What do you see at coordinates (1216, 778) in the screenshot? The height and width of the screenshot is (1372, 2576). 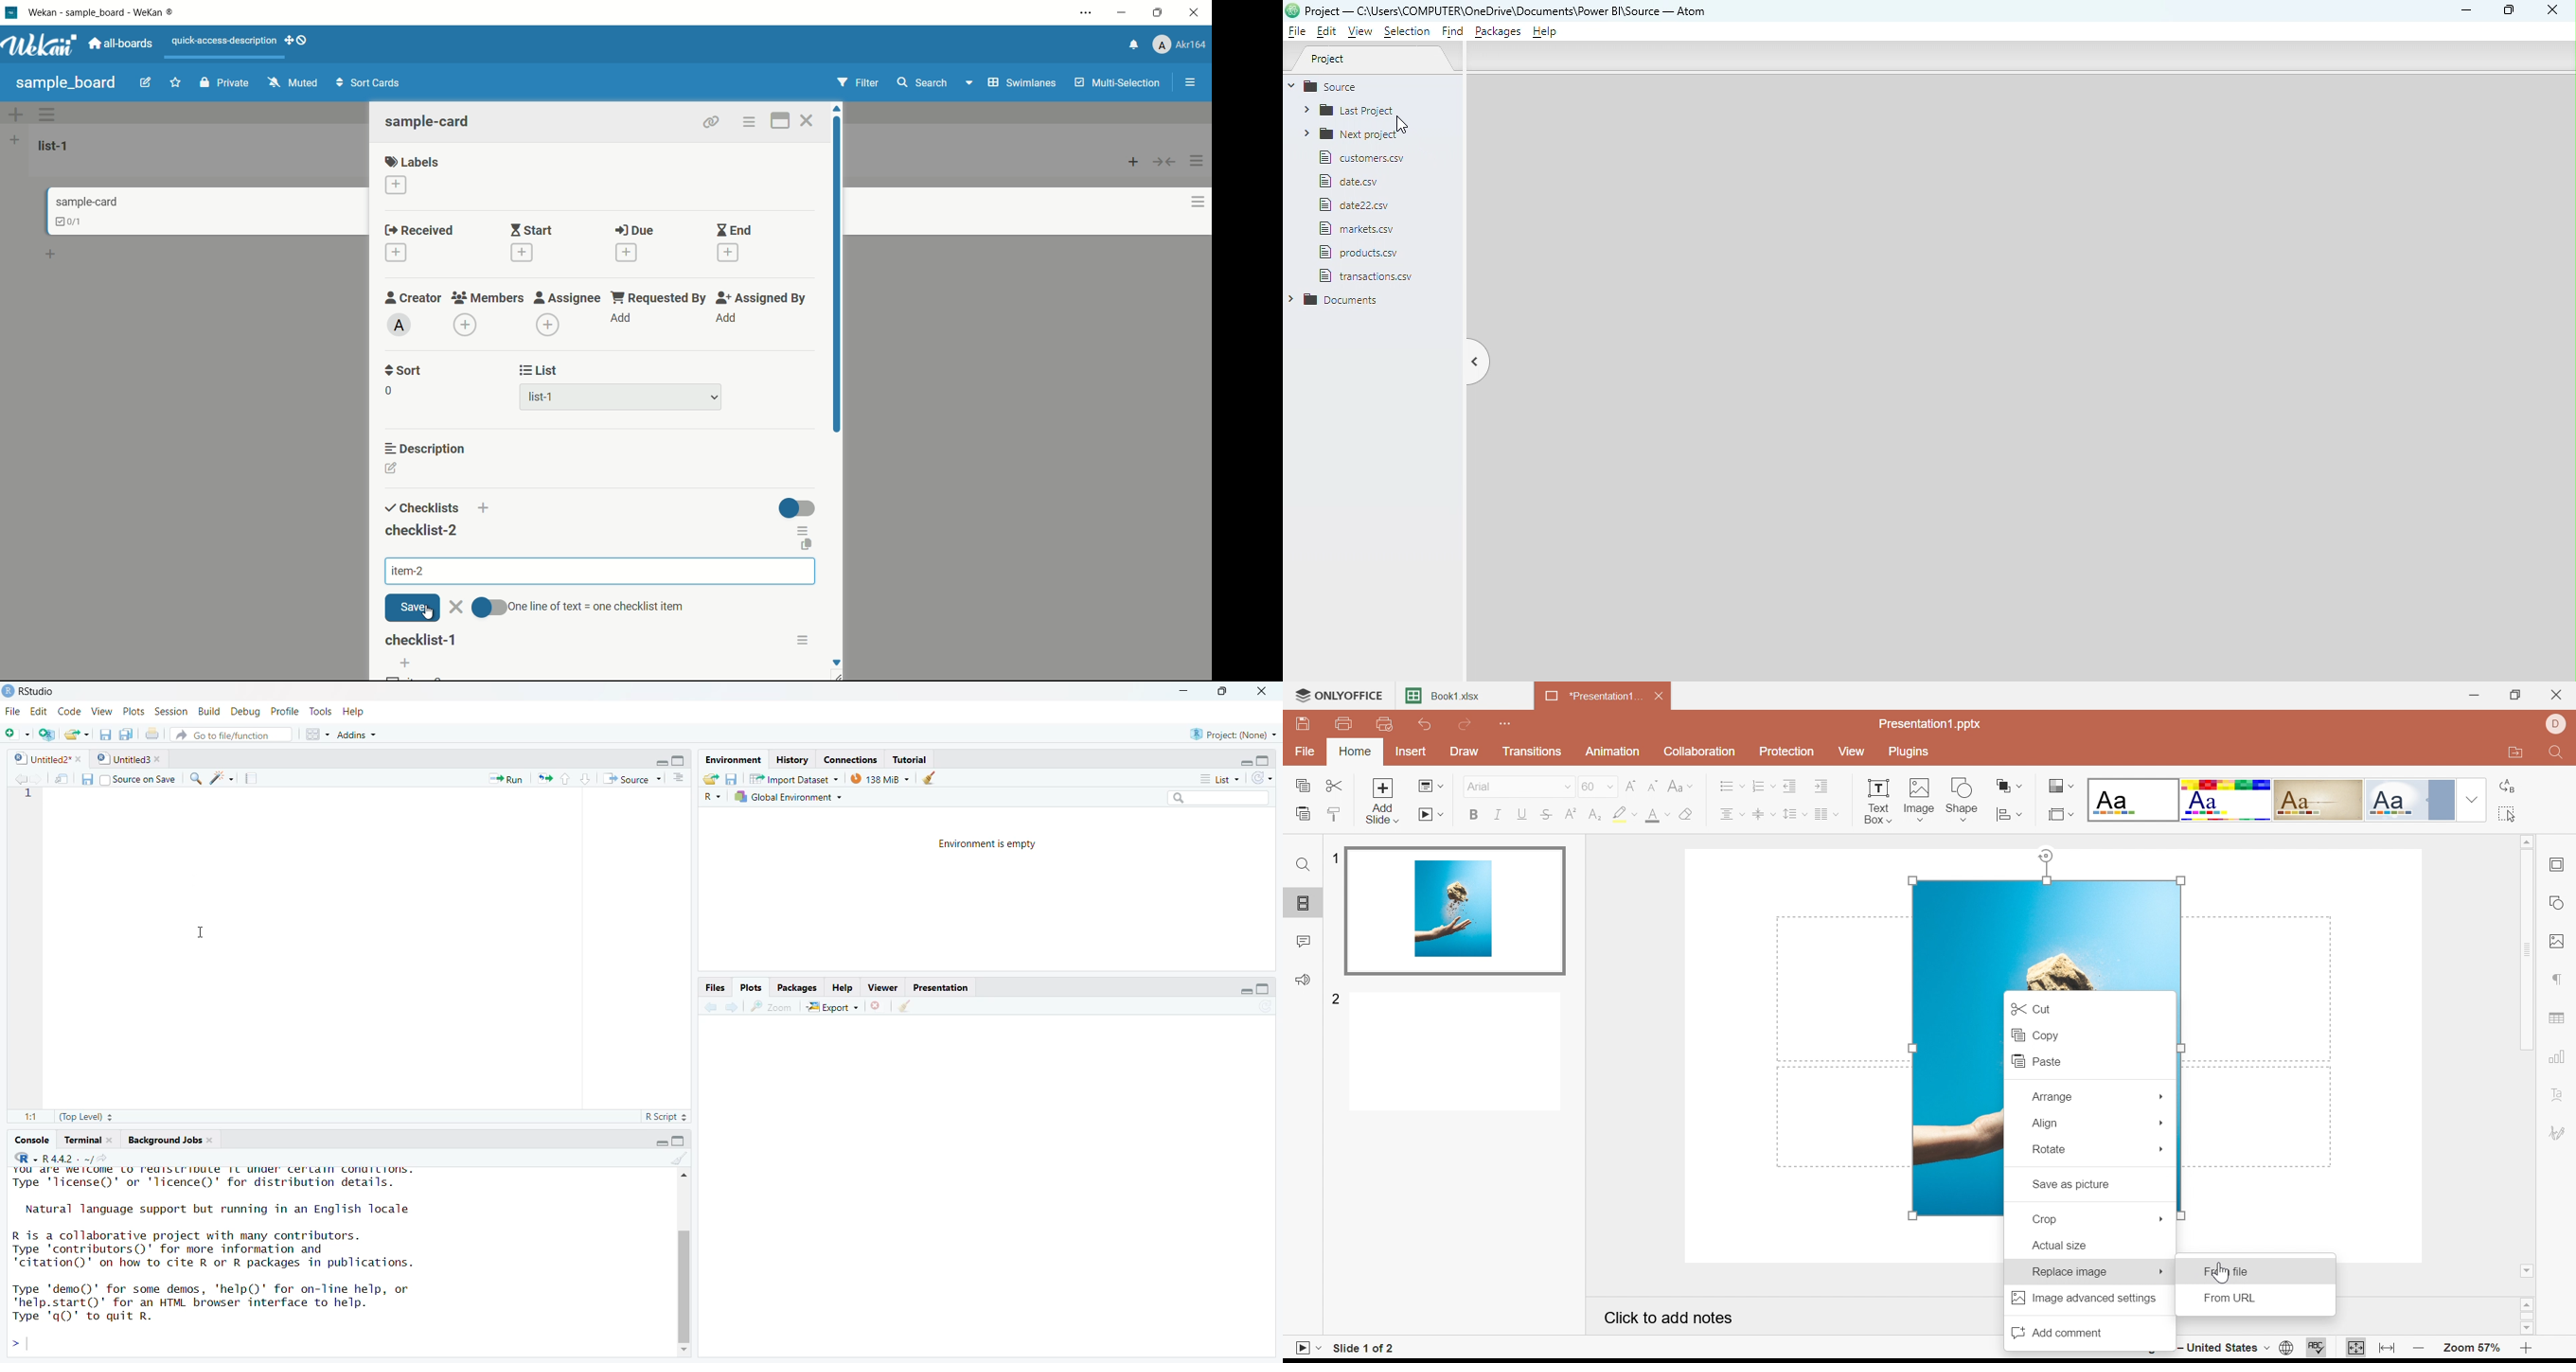 I see `list` at bounding box center [1216, 778].